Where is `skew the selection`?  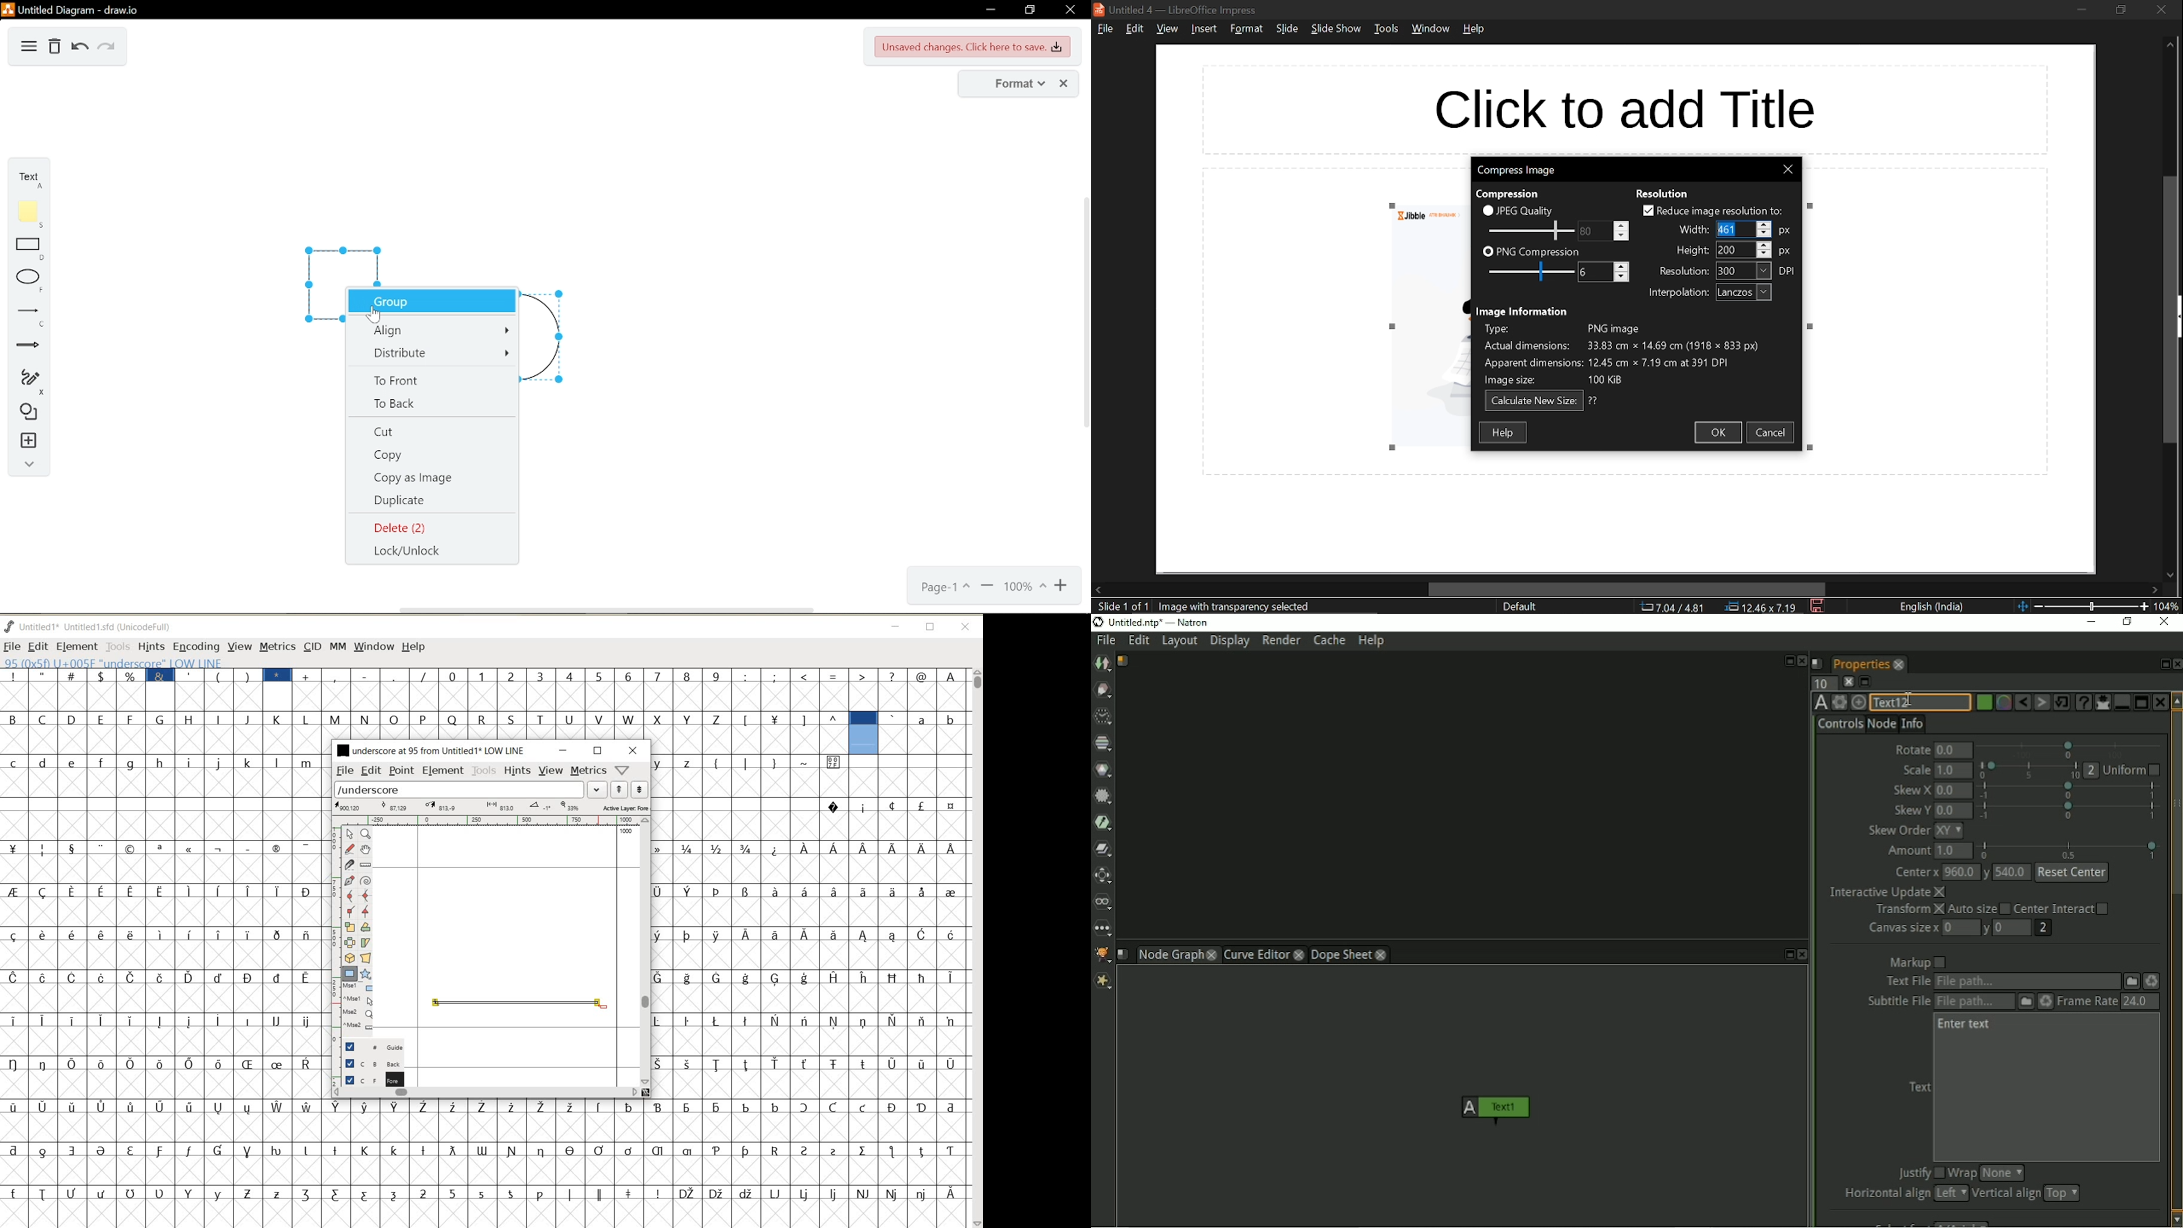
skew the selection is located at coordinates (365, 943).